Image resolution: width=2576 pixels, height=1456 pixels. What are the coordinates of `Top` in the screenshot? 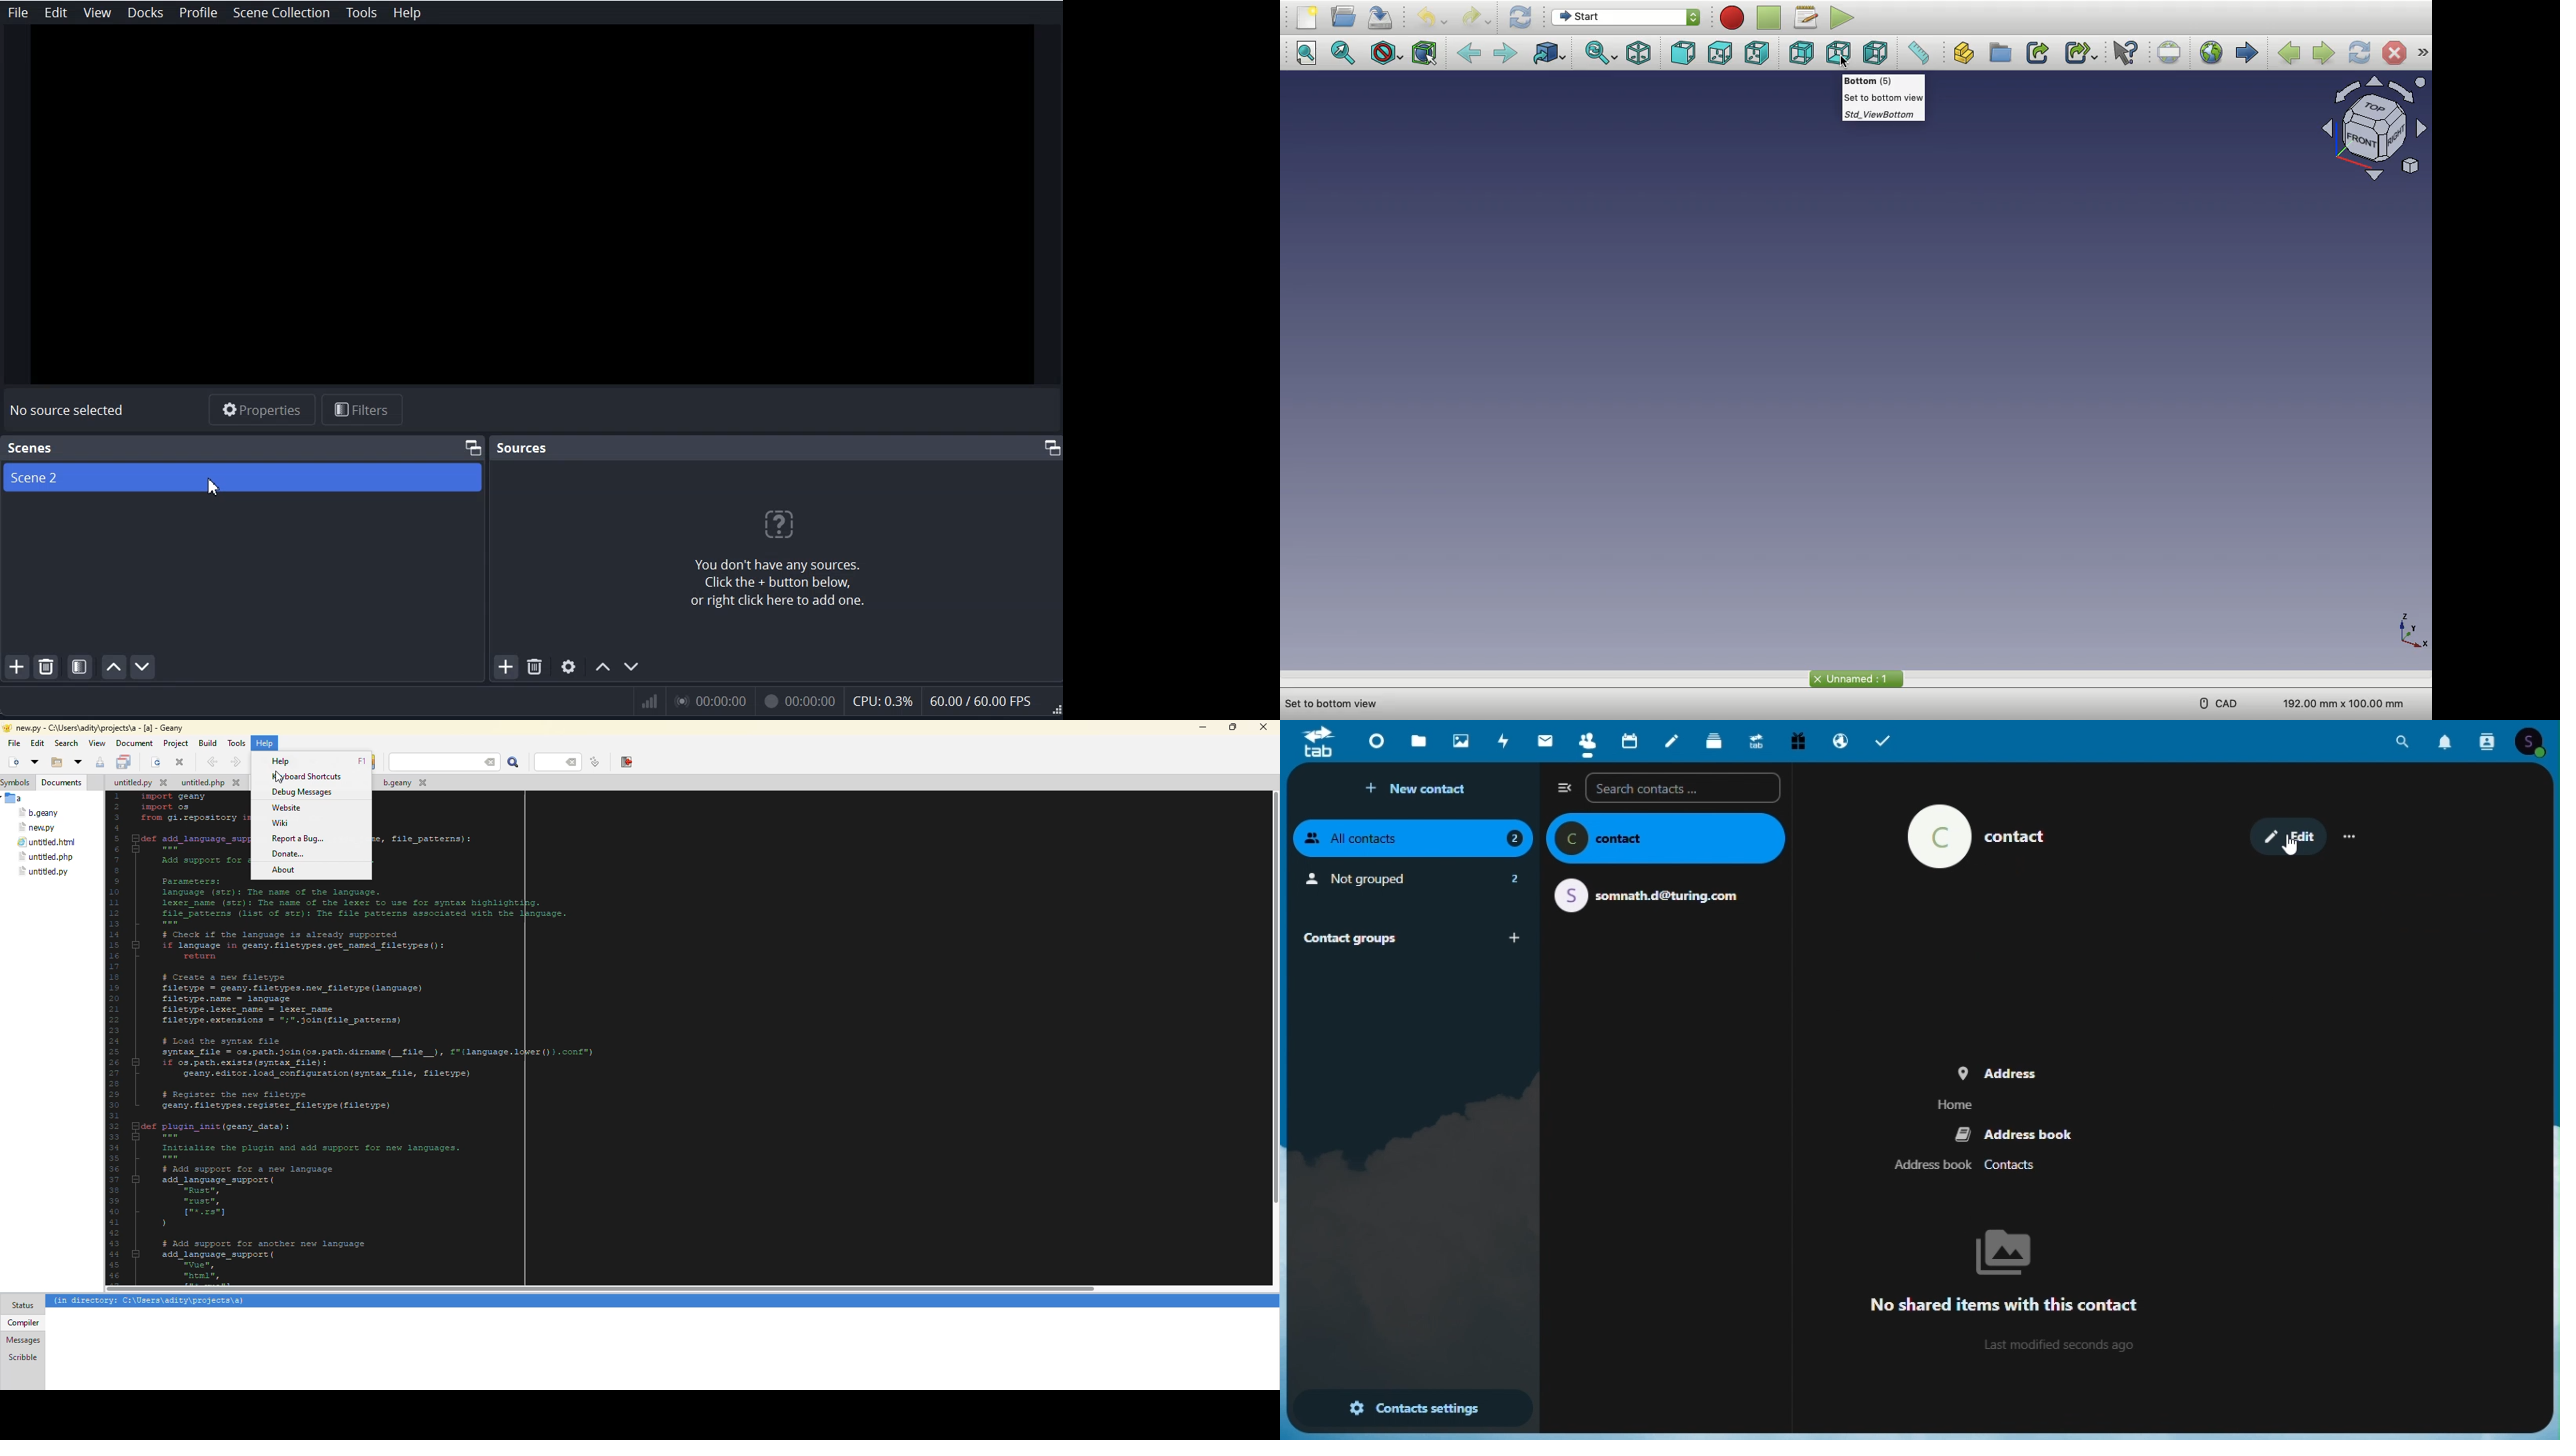 It's located at (1722, 54).